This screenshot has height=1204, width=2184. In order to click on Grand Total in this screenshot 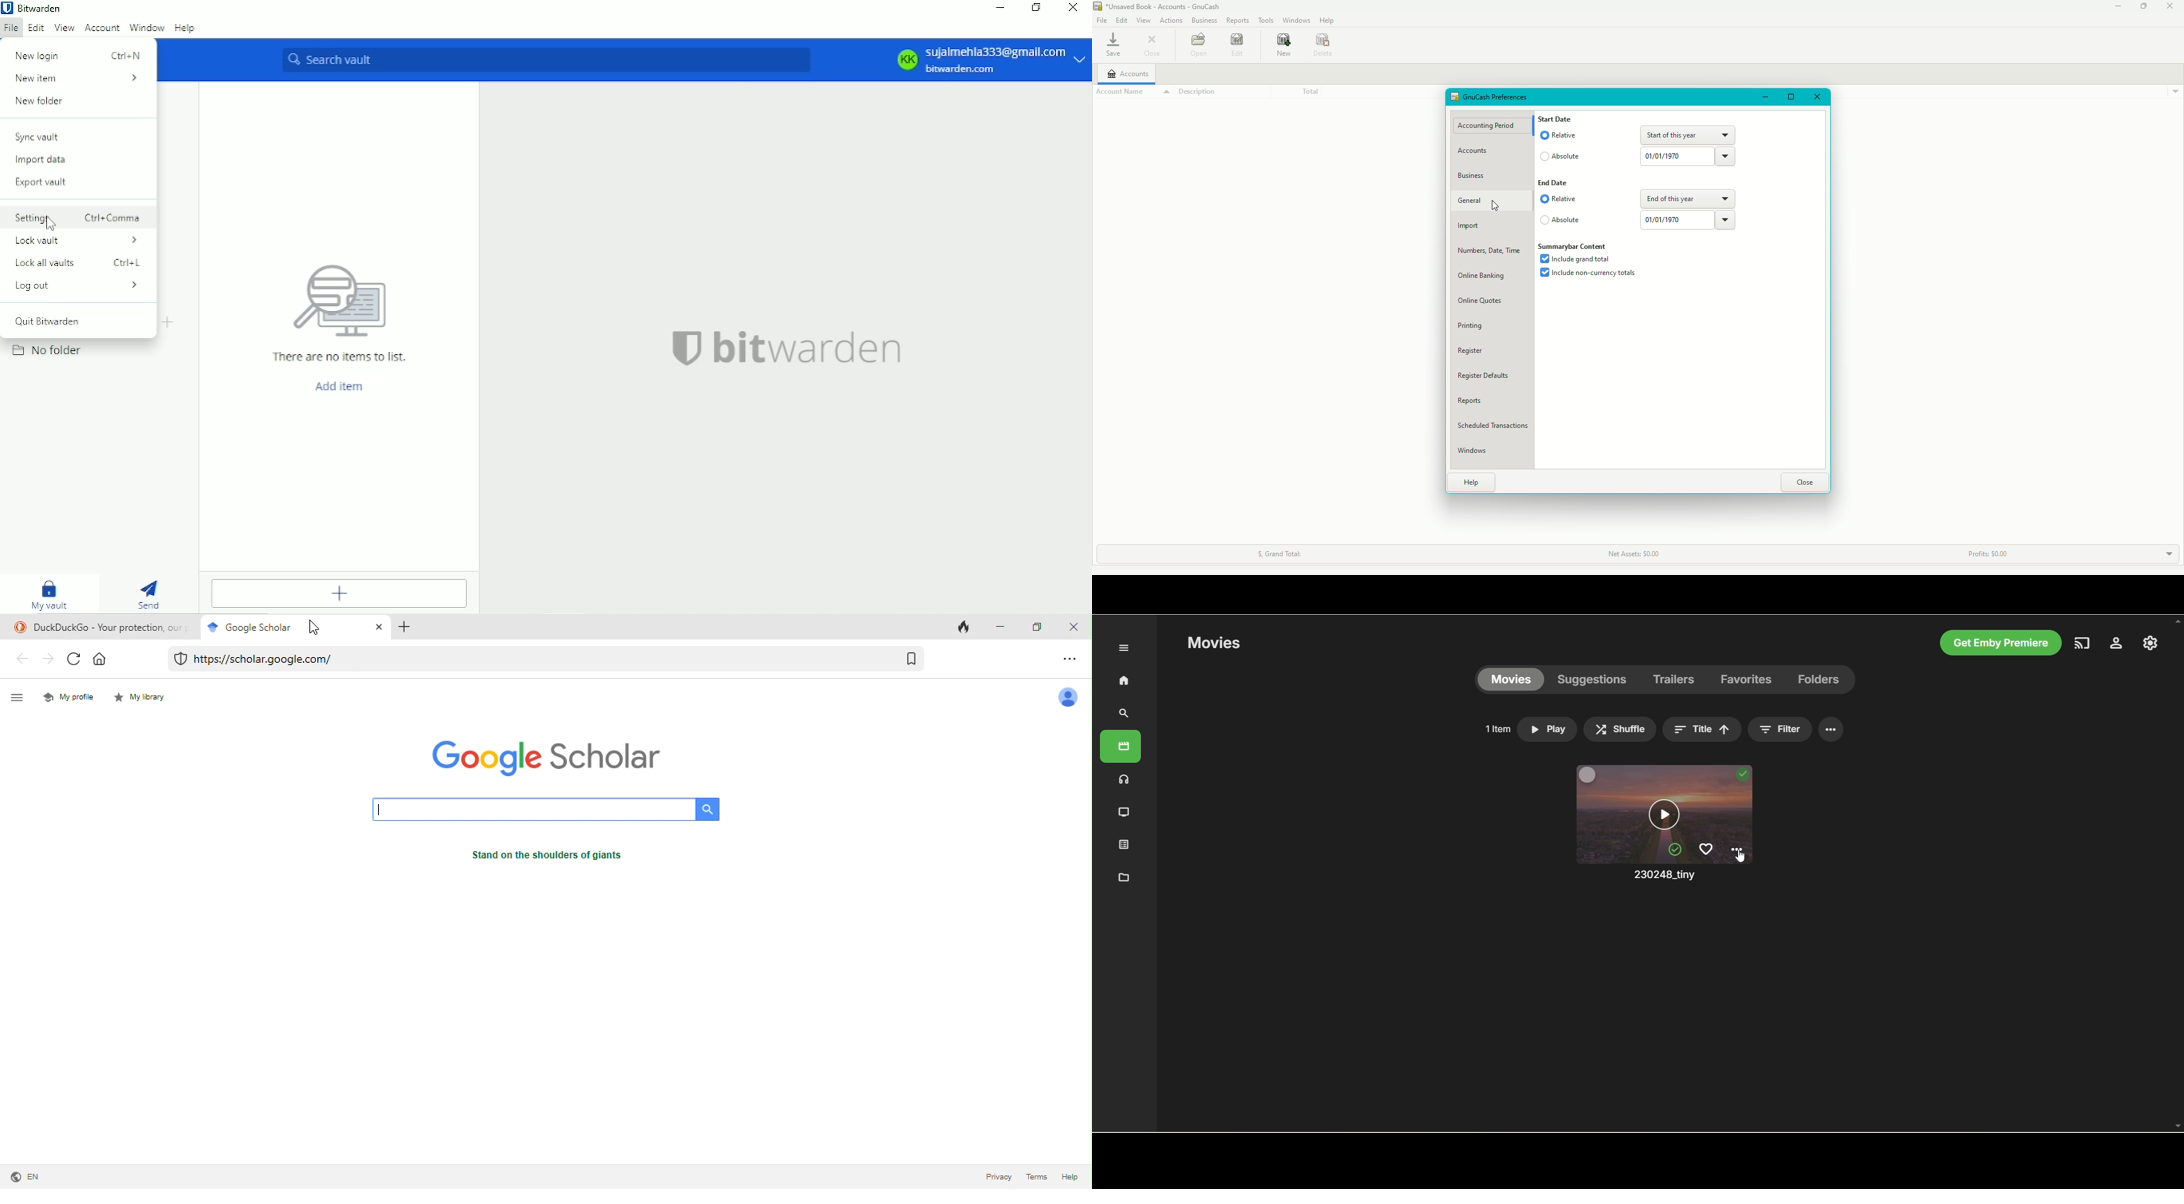, I will do `click(1275, 555)`.